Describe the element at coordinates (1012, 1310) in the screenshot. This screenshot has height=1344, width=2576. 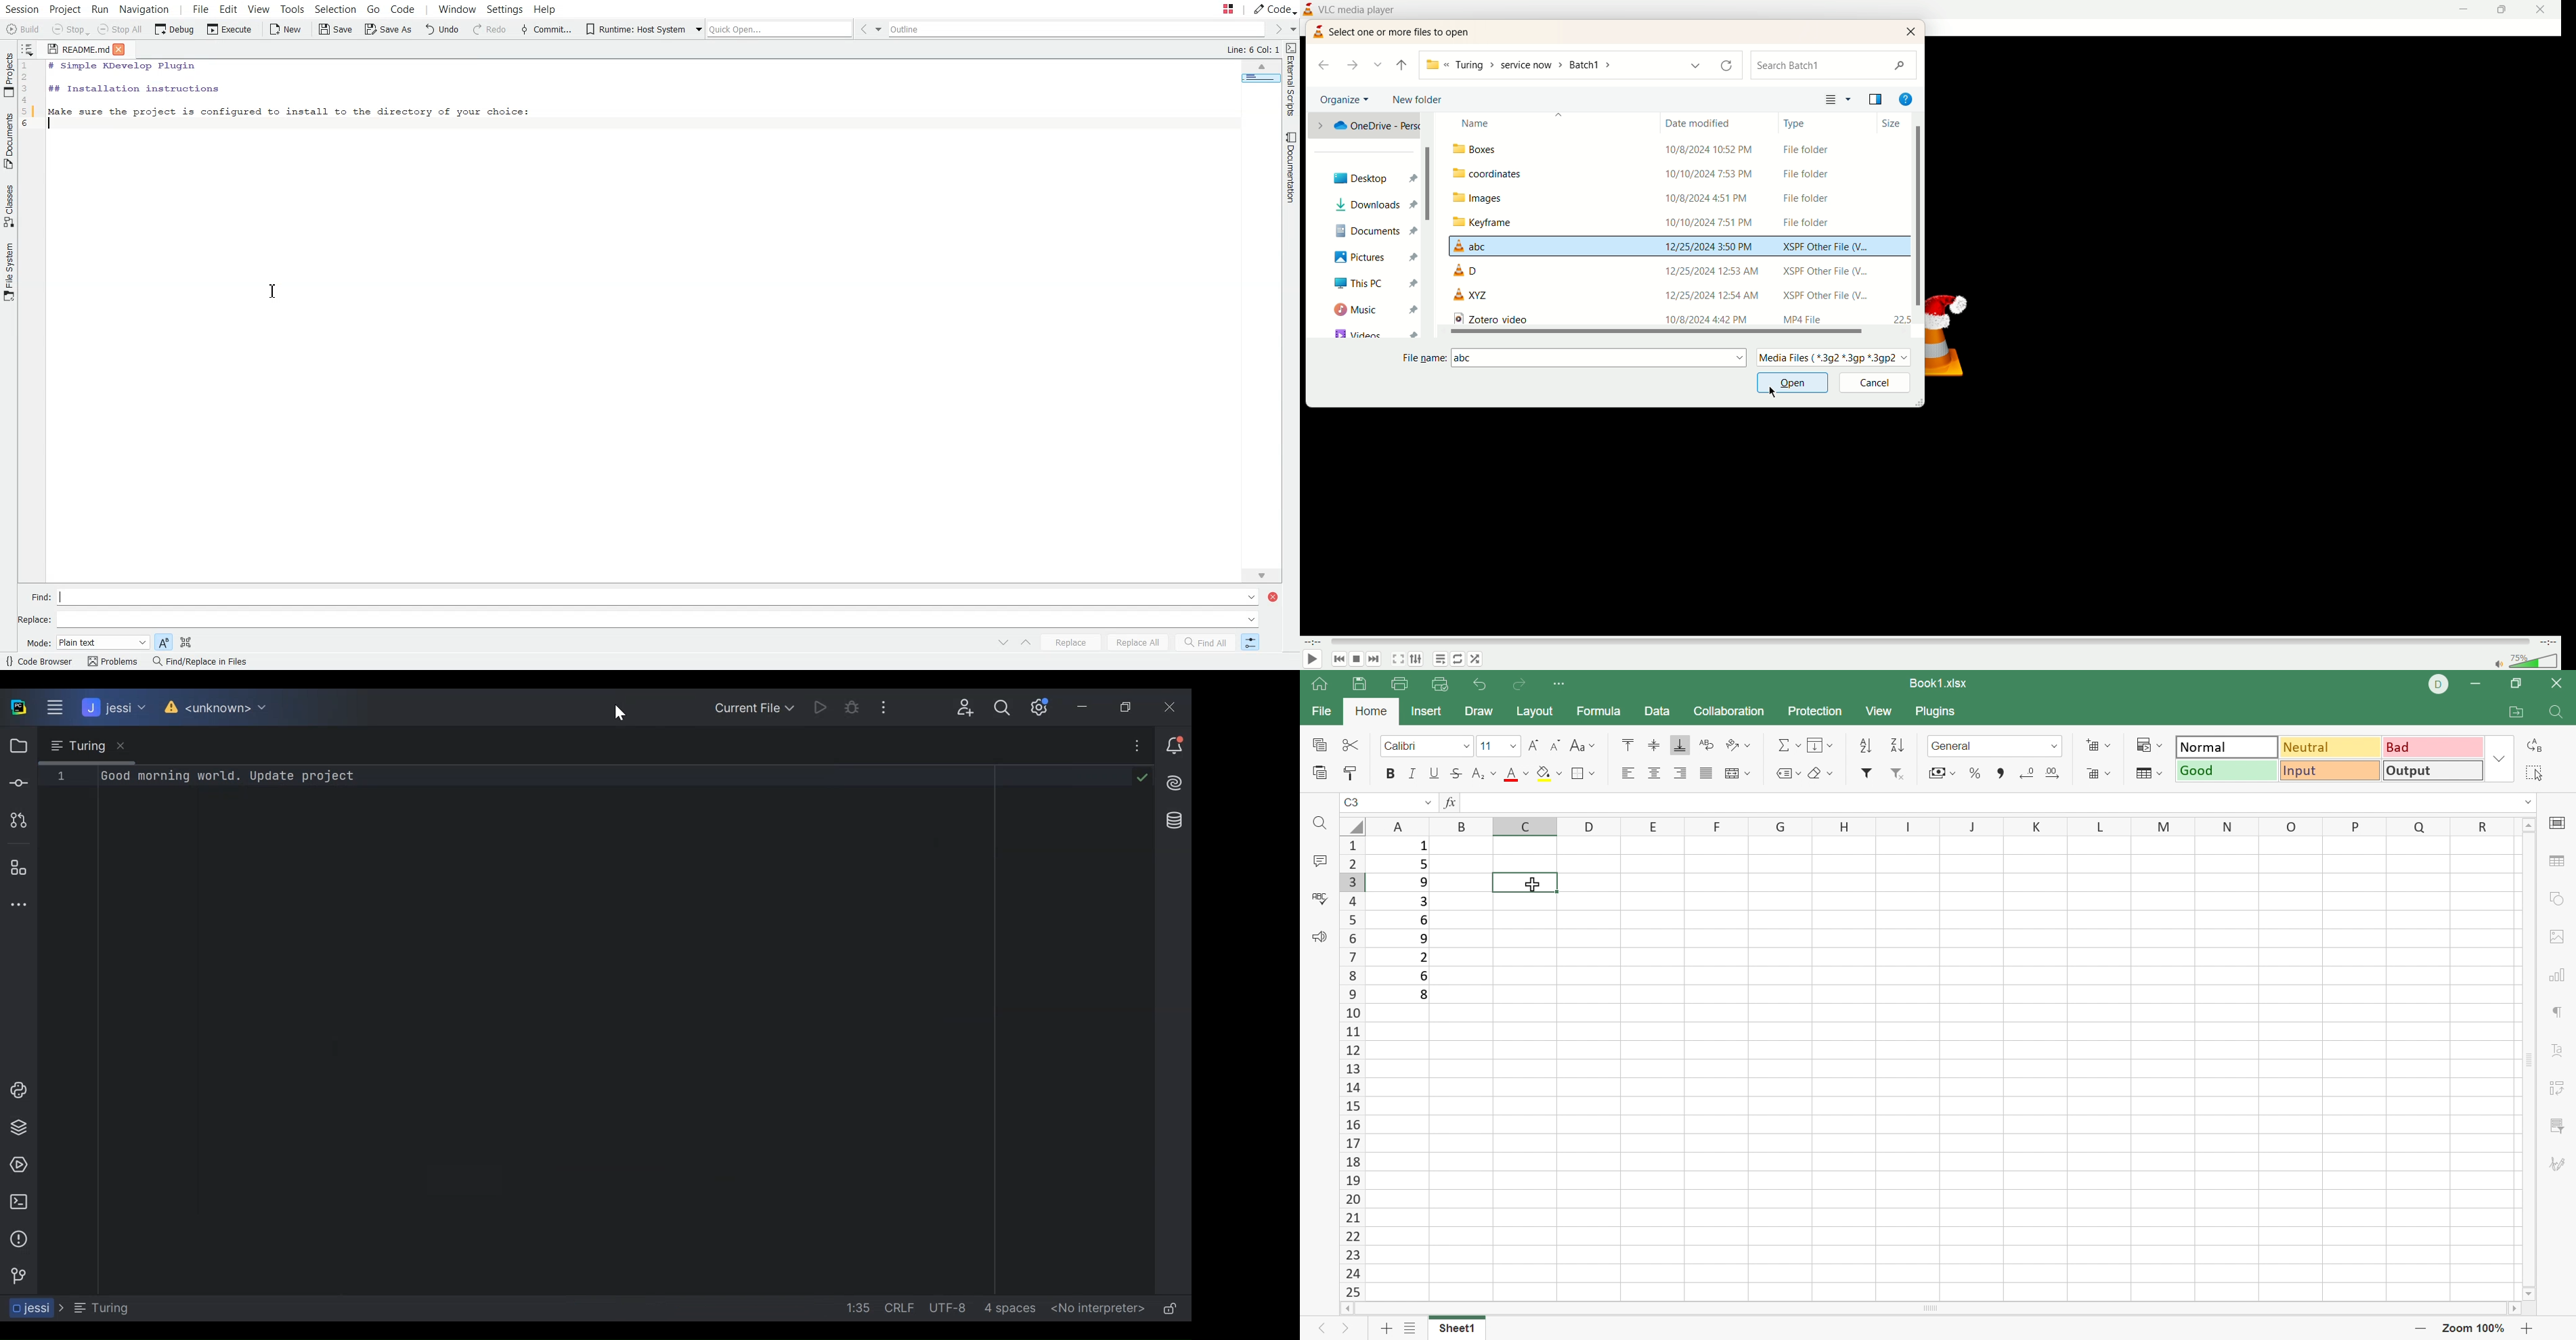
I see `4 spaces` at that location.